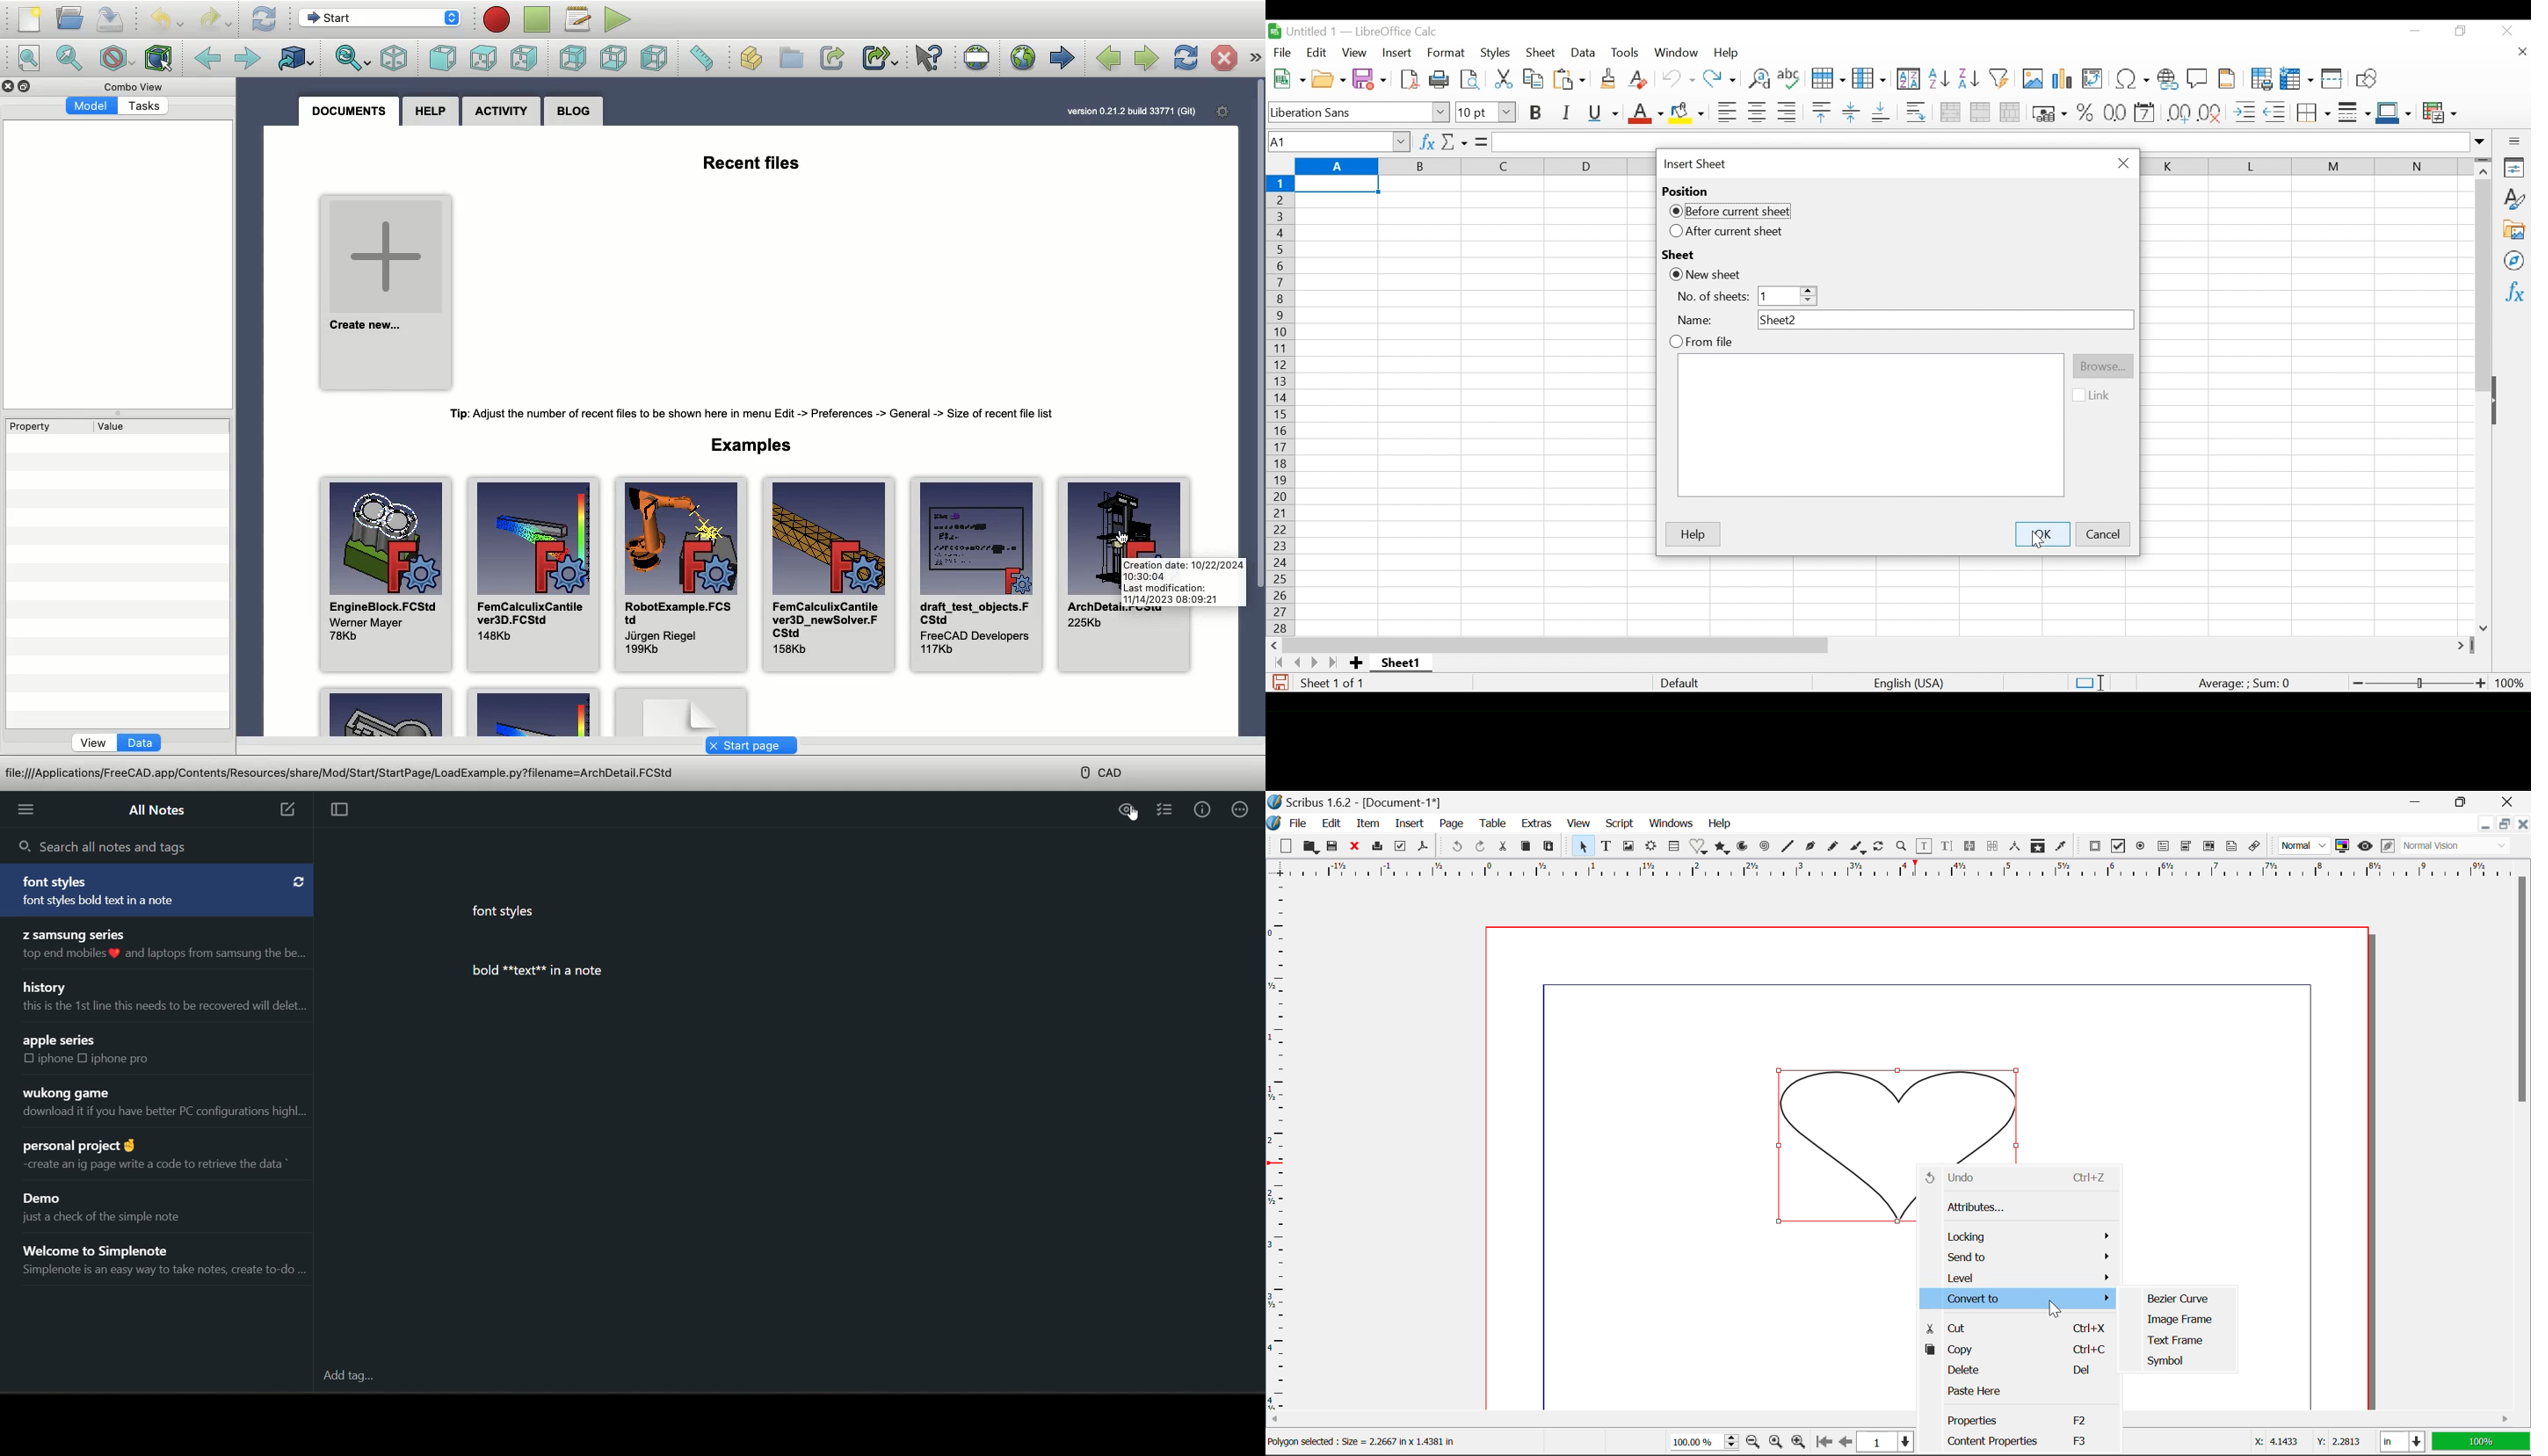 Image resolution: width=2548 pixels, height=1456 pixels. Describe the element at coordinates (1480, 846) in the screenshot. I see `Redo` at that location.